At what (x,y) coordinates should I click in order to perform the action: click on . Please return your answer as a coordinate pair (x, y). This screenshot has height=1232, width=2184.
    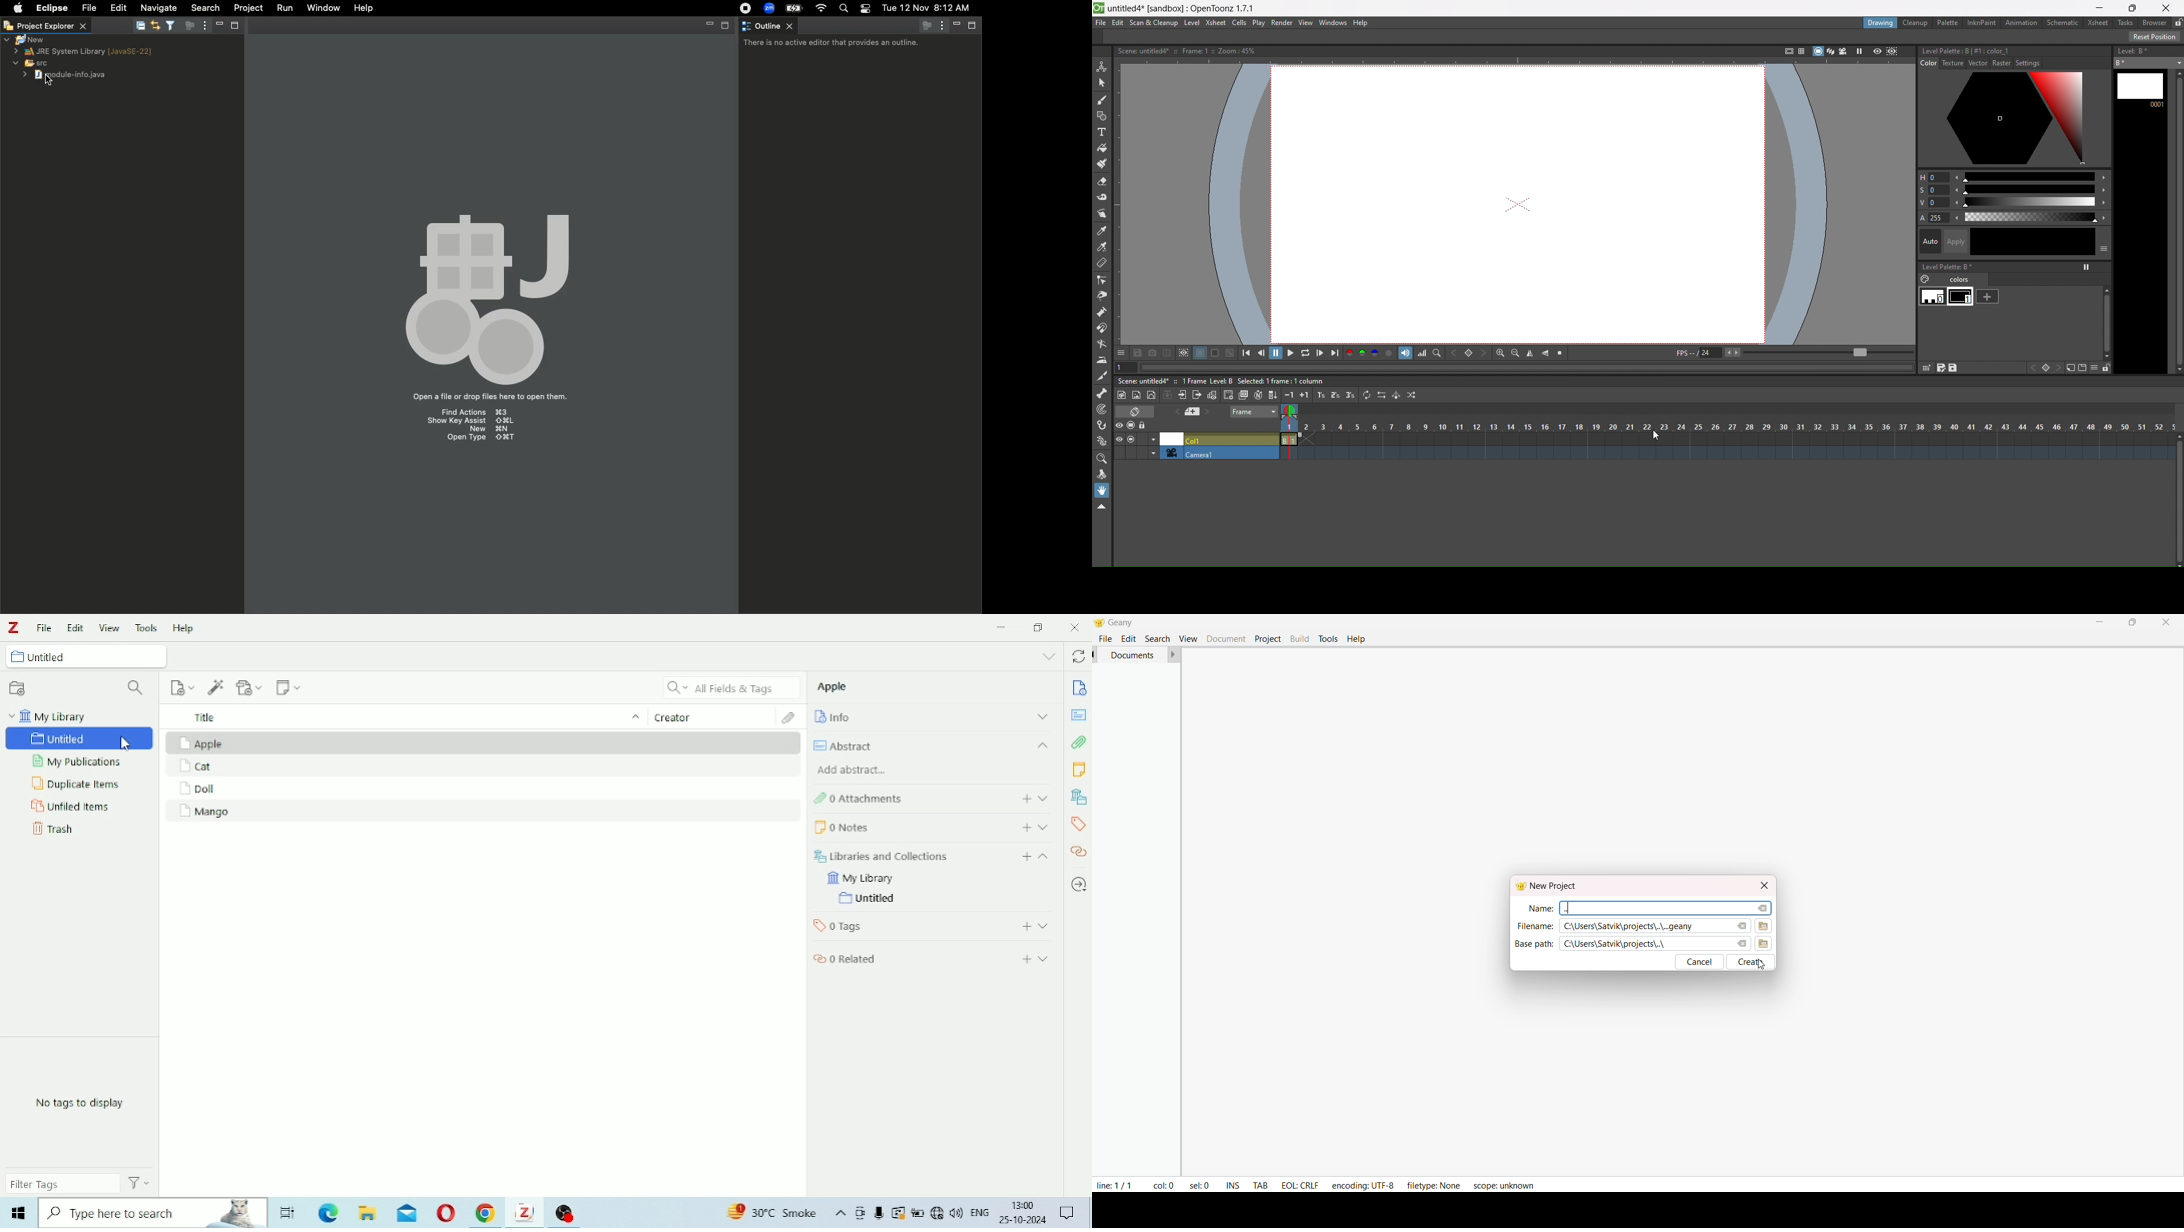
    Looking at the image, I should click on (978, 1212).